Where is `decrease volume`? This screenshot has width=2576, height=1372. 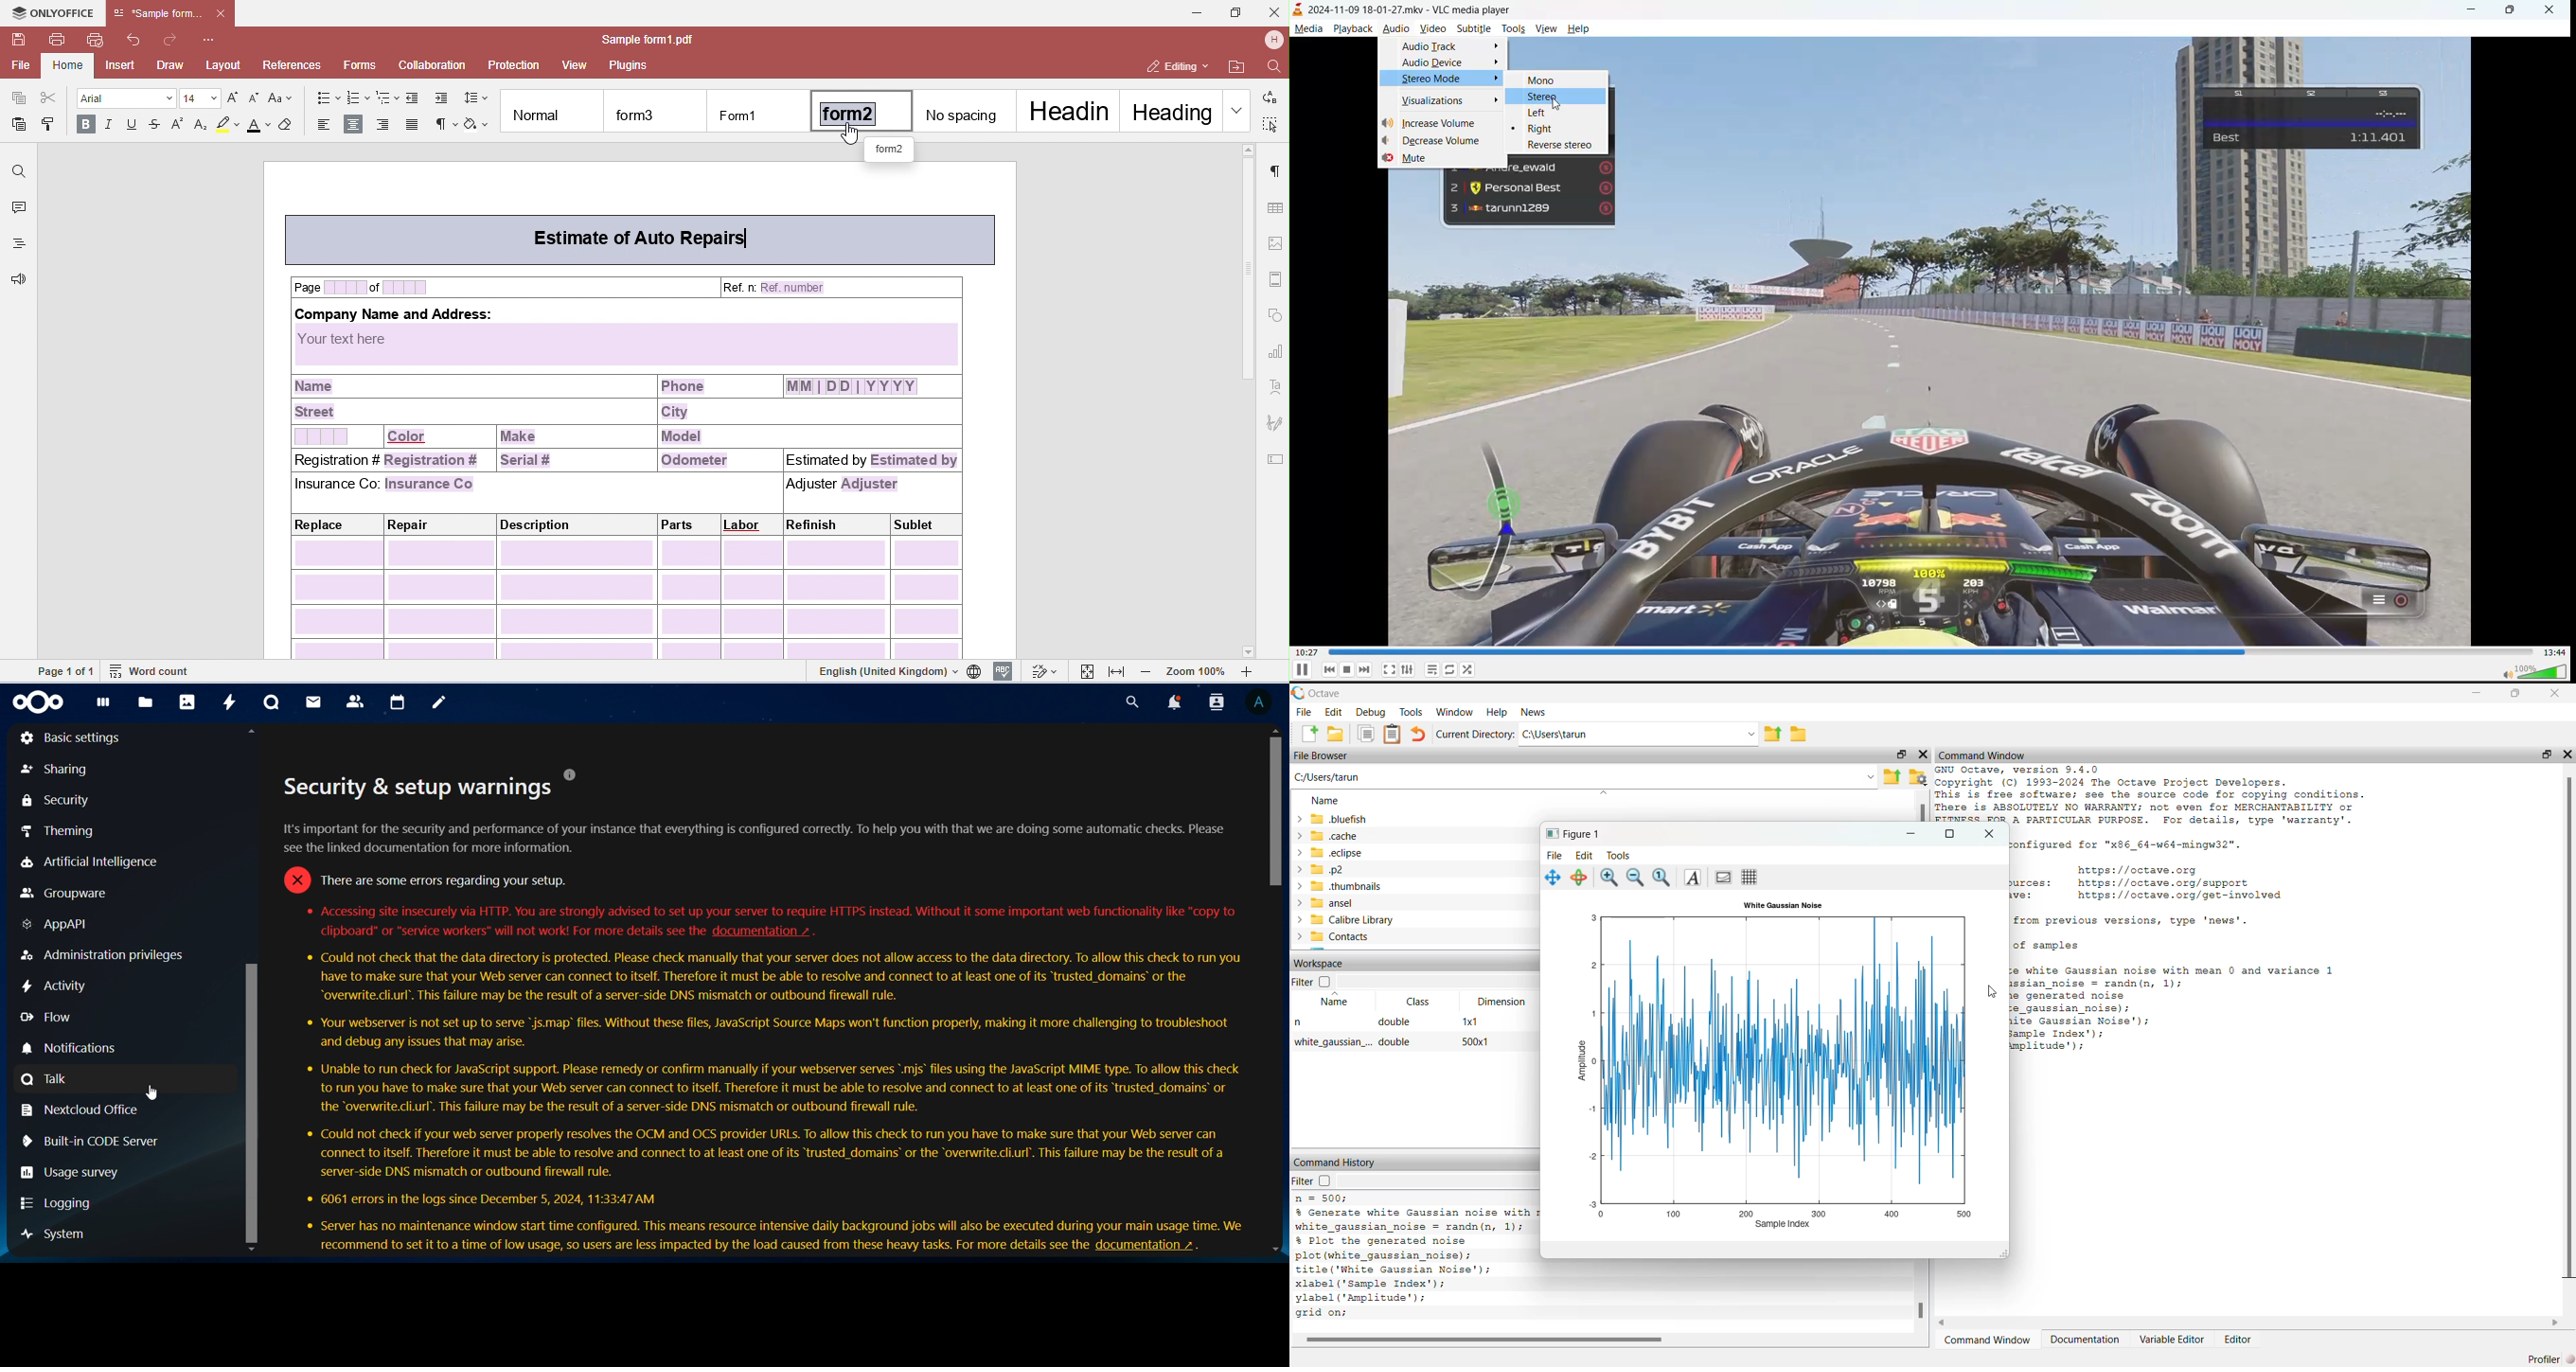
decrease volume is located at coordinates (1432, 140).